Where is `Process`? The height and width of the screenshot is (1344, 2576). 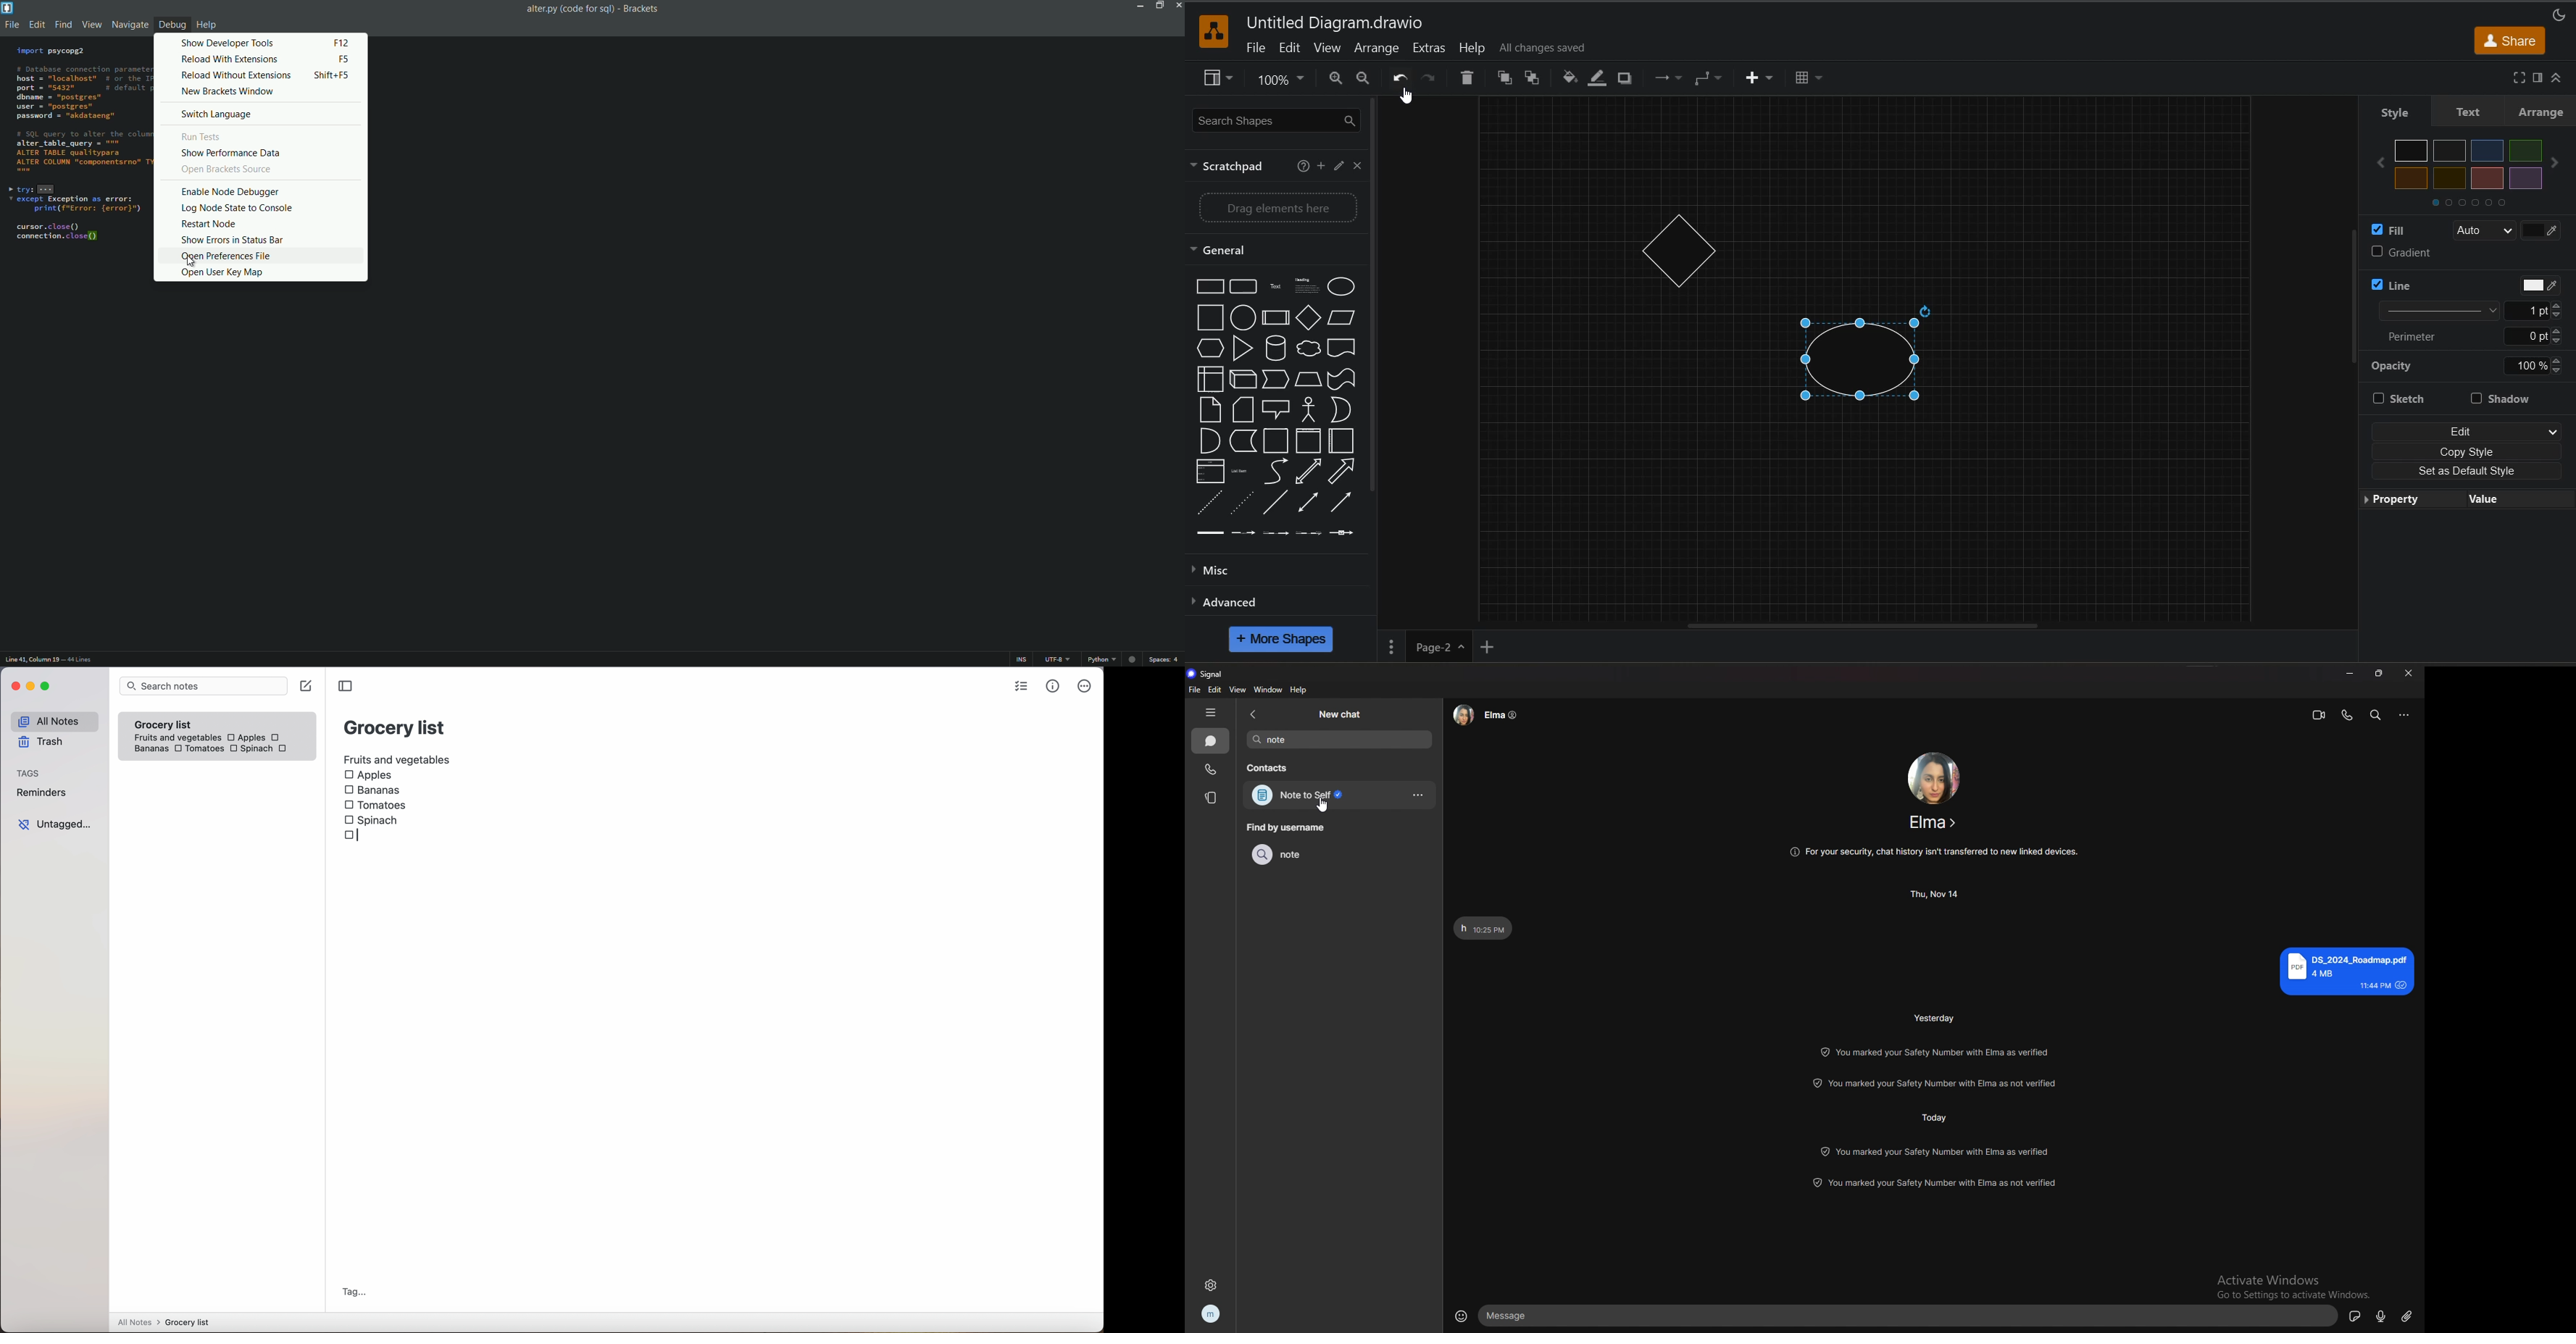
Process is located at coordinates (1275, 318).